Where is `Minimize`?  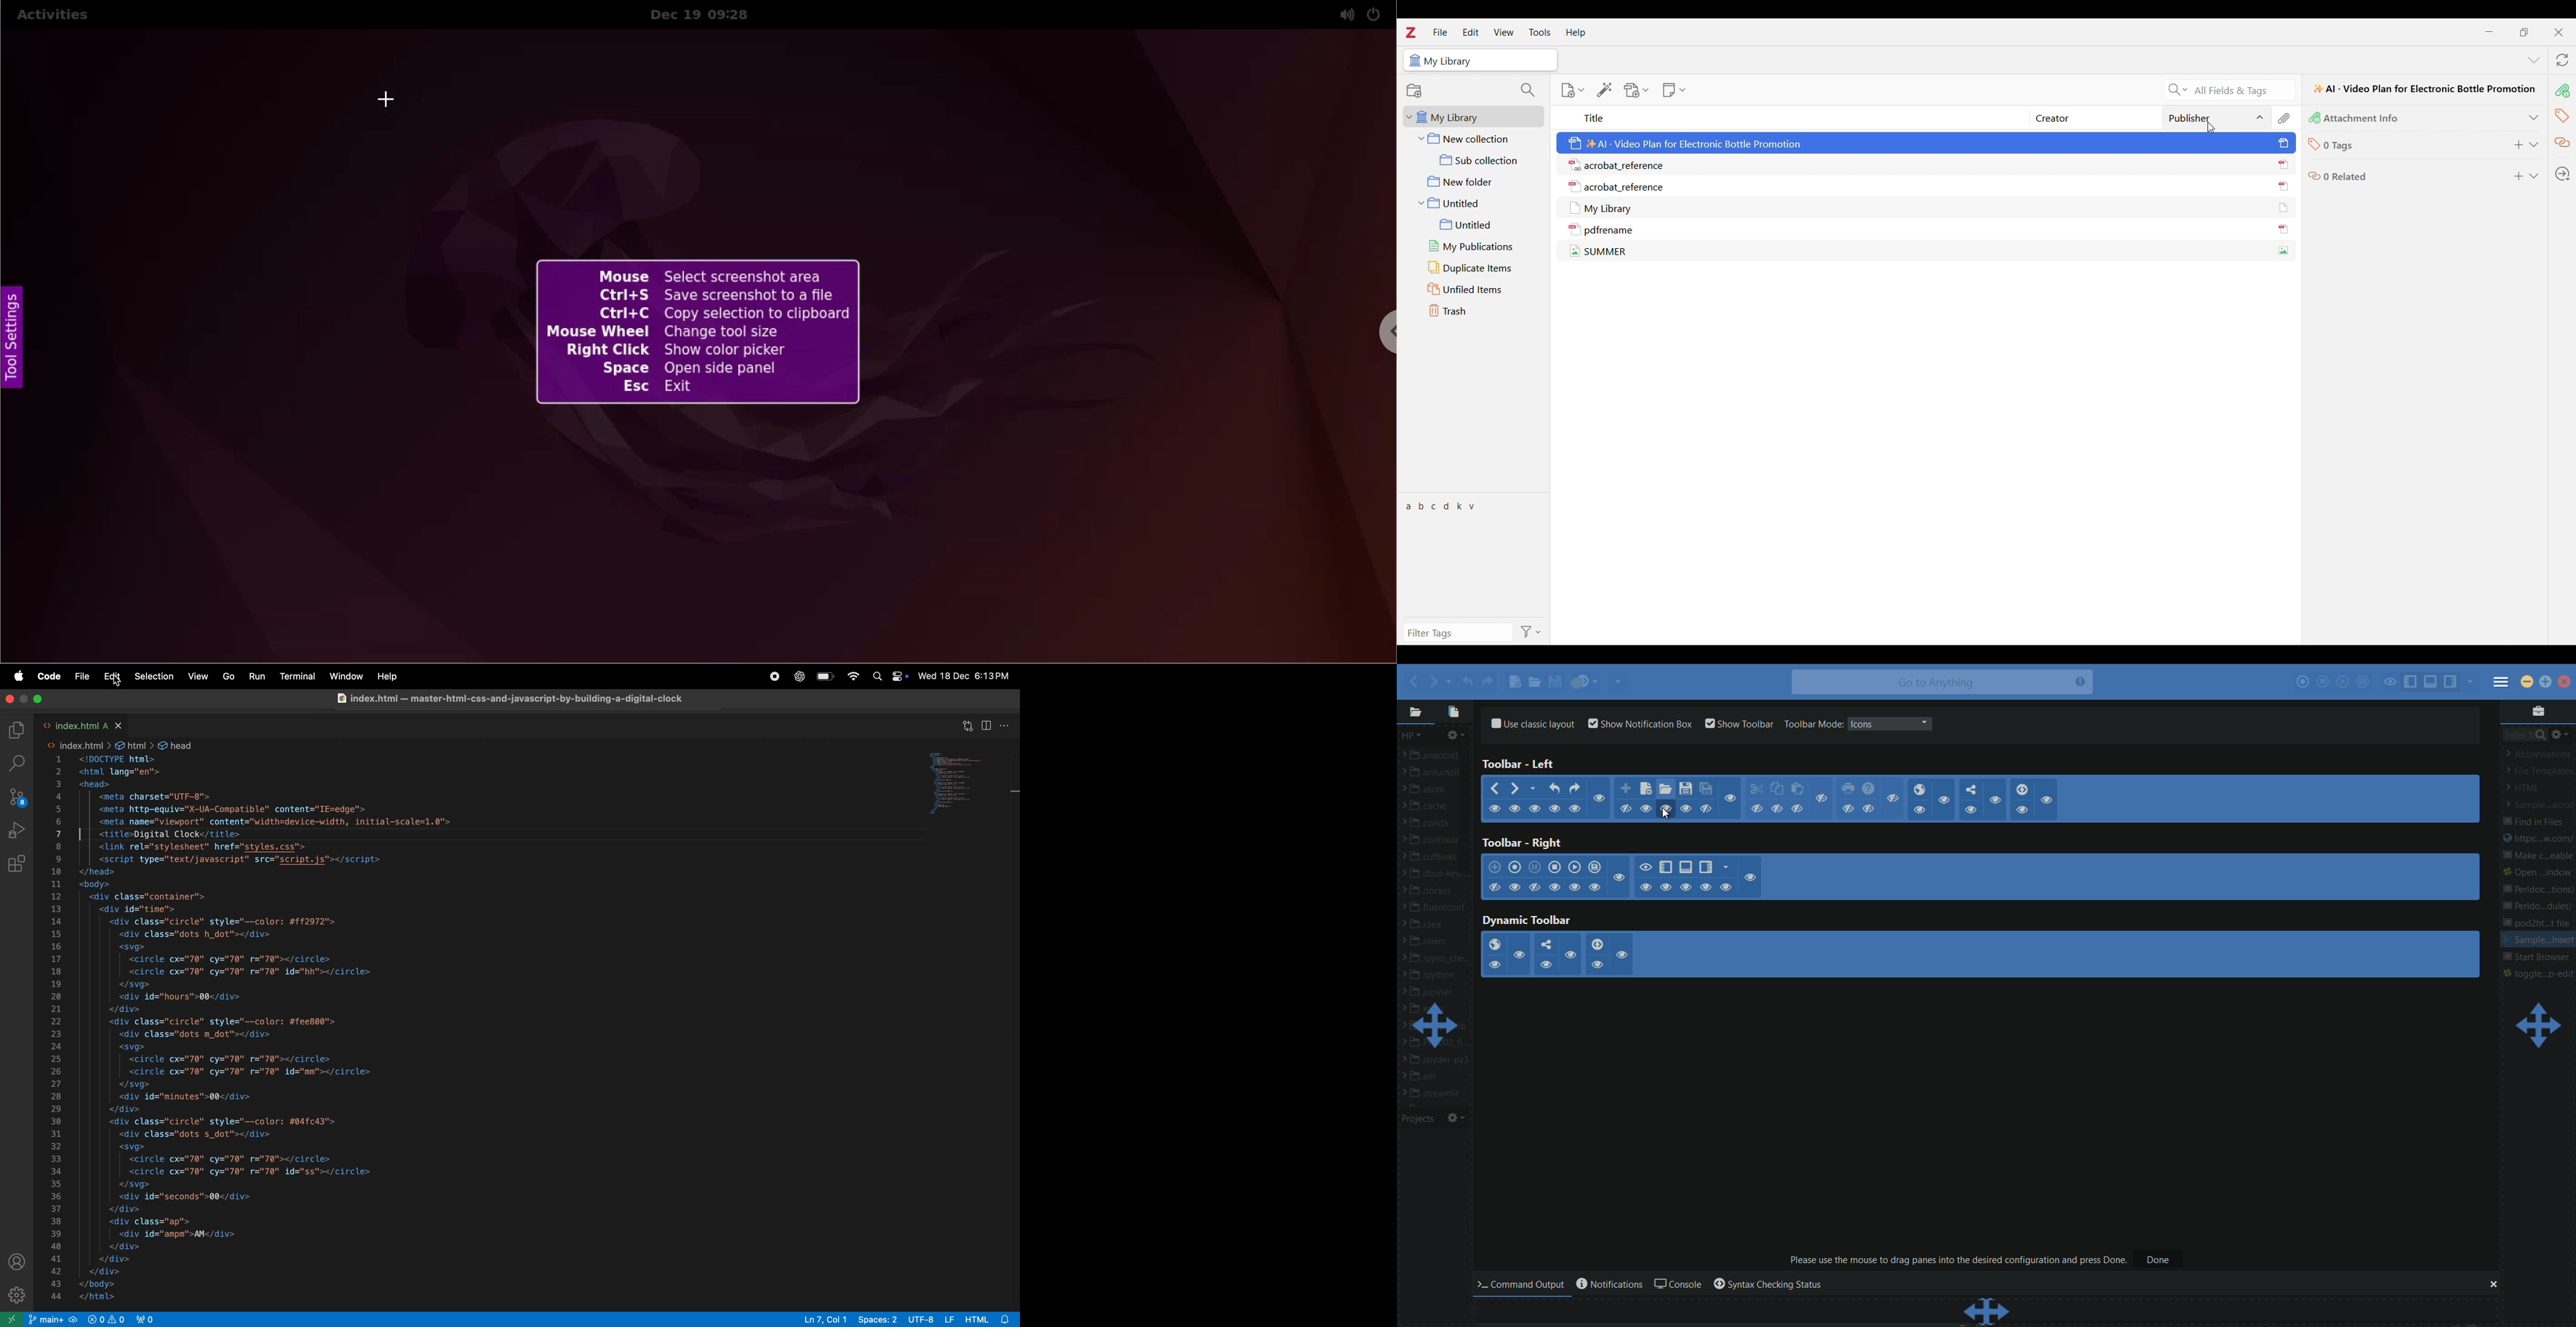 Minimize is located at coordinates (2491, 33).